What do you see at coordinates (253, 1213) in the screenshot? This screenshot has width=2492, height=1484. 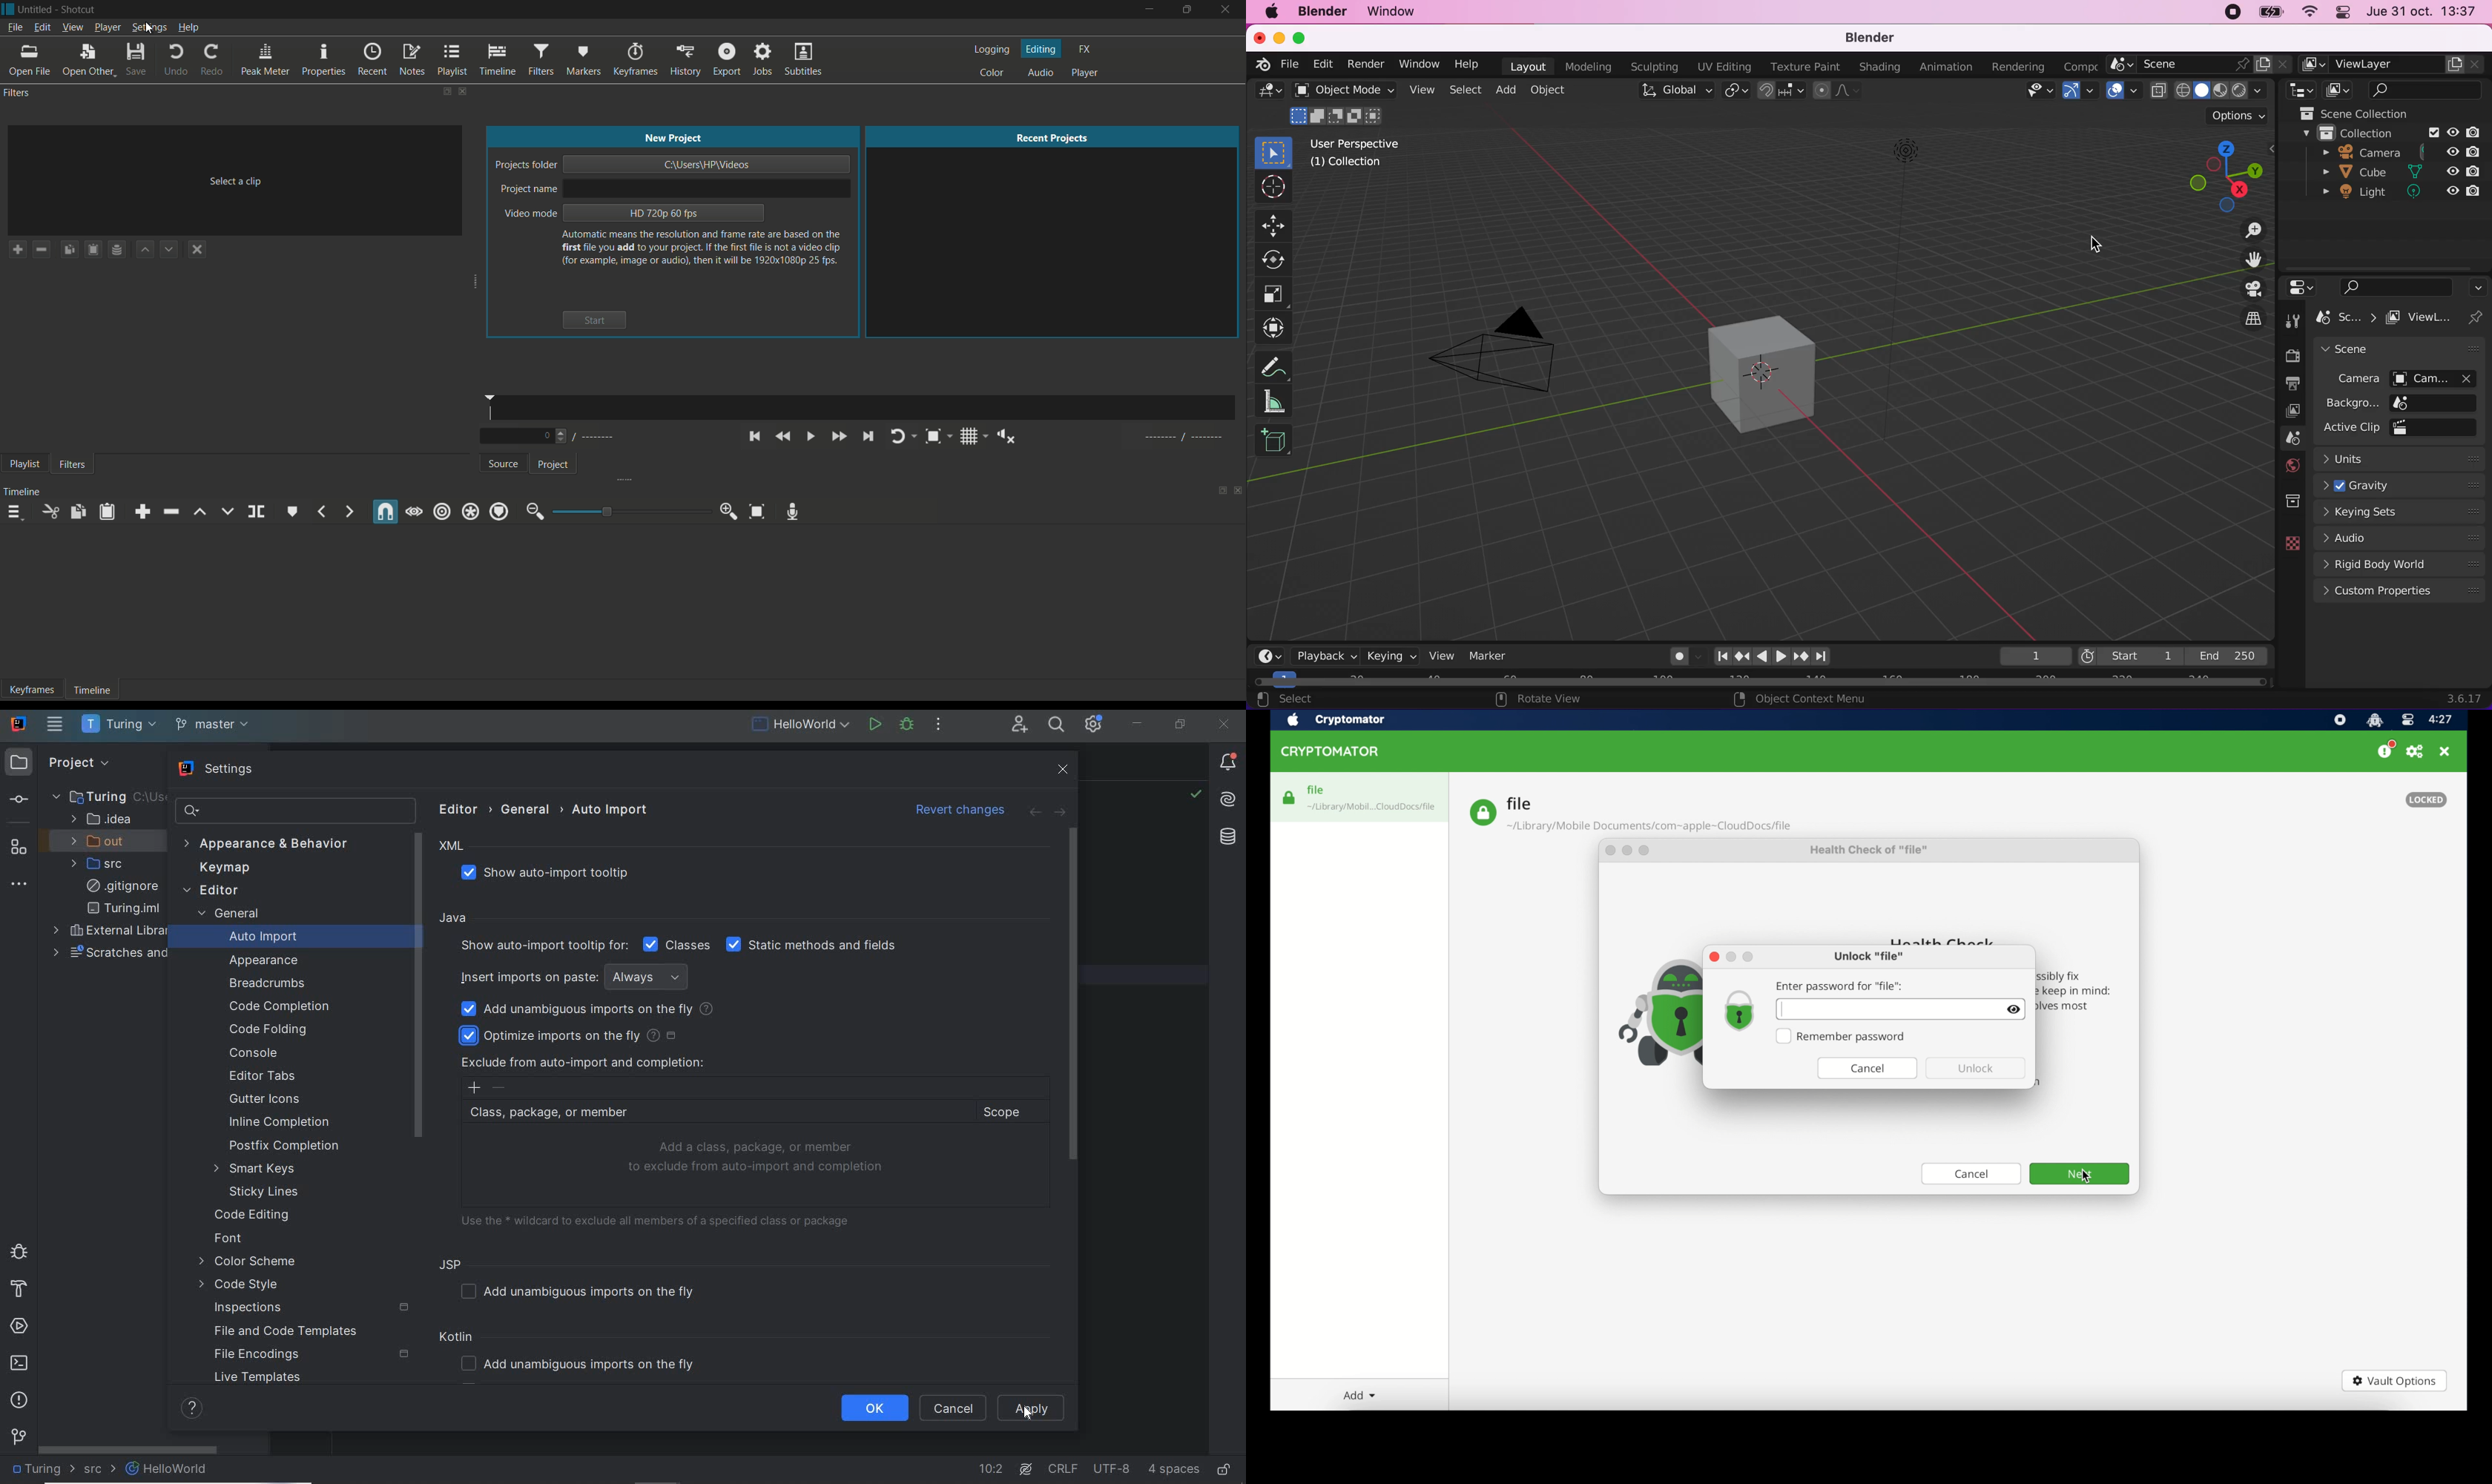 I see `CODE EDITING` at bounding box center [253, 1213].